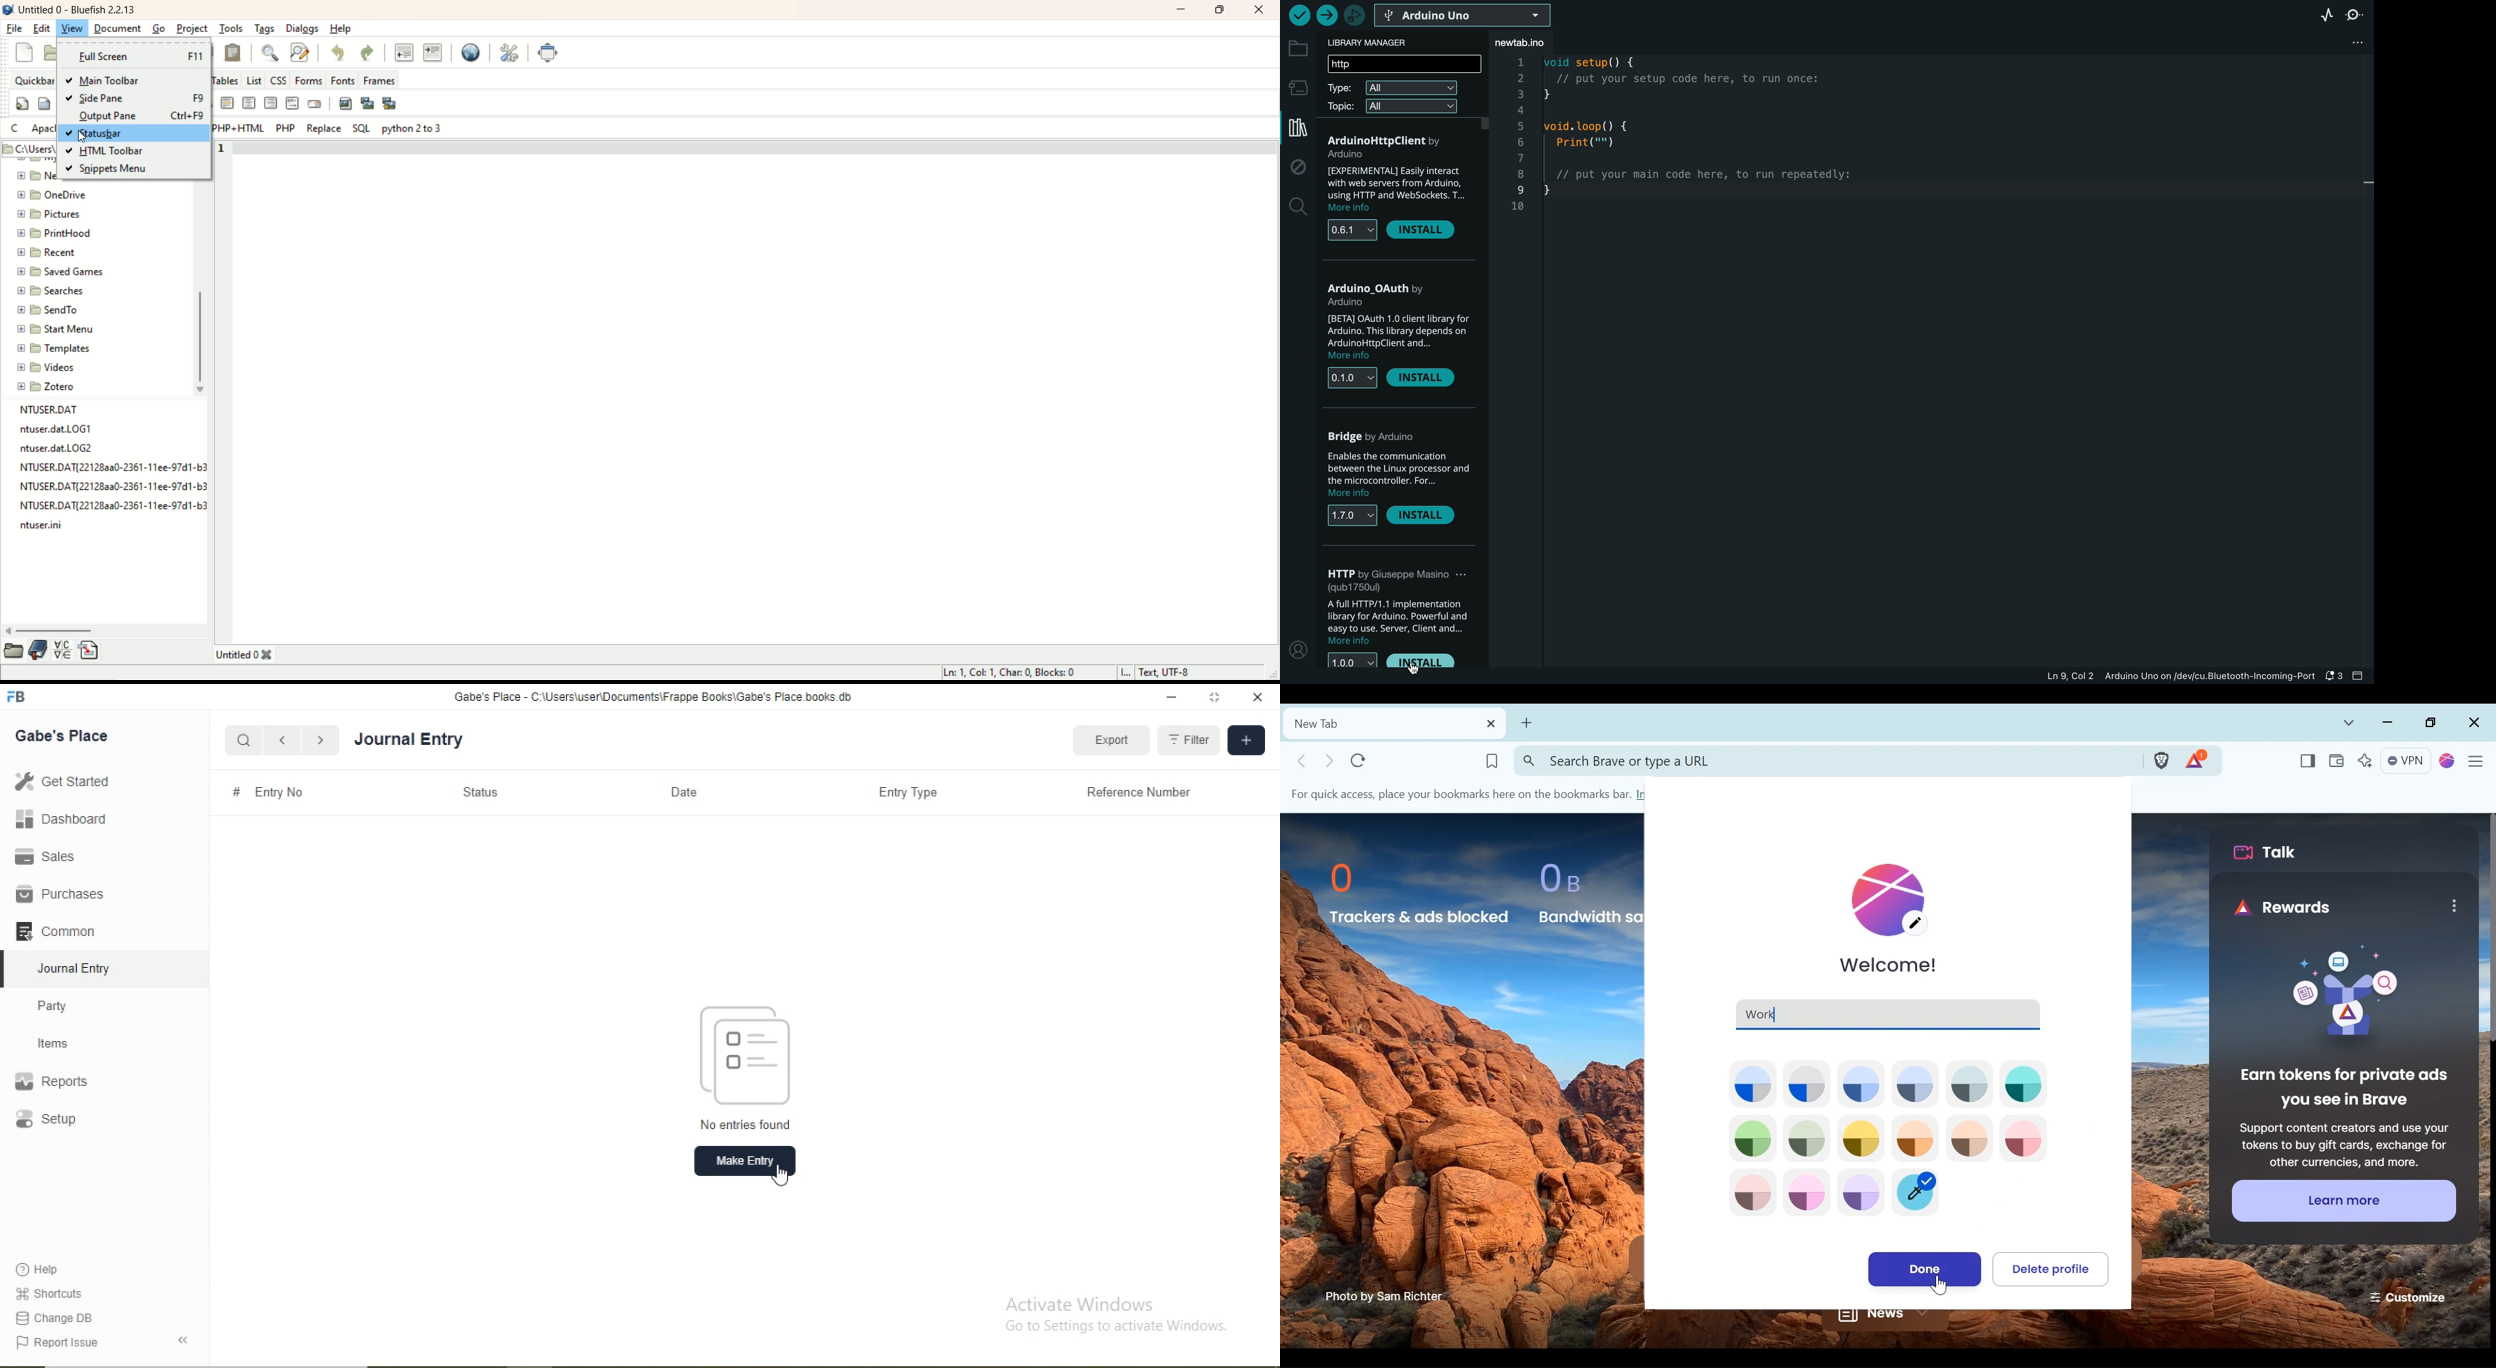 The width and height of the screenshot is (2520, 1372). I want to click on file, so click(63, 450).